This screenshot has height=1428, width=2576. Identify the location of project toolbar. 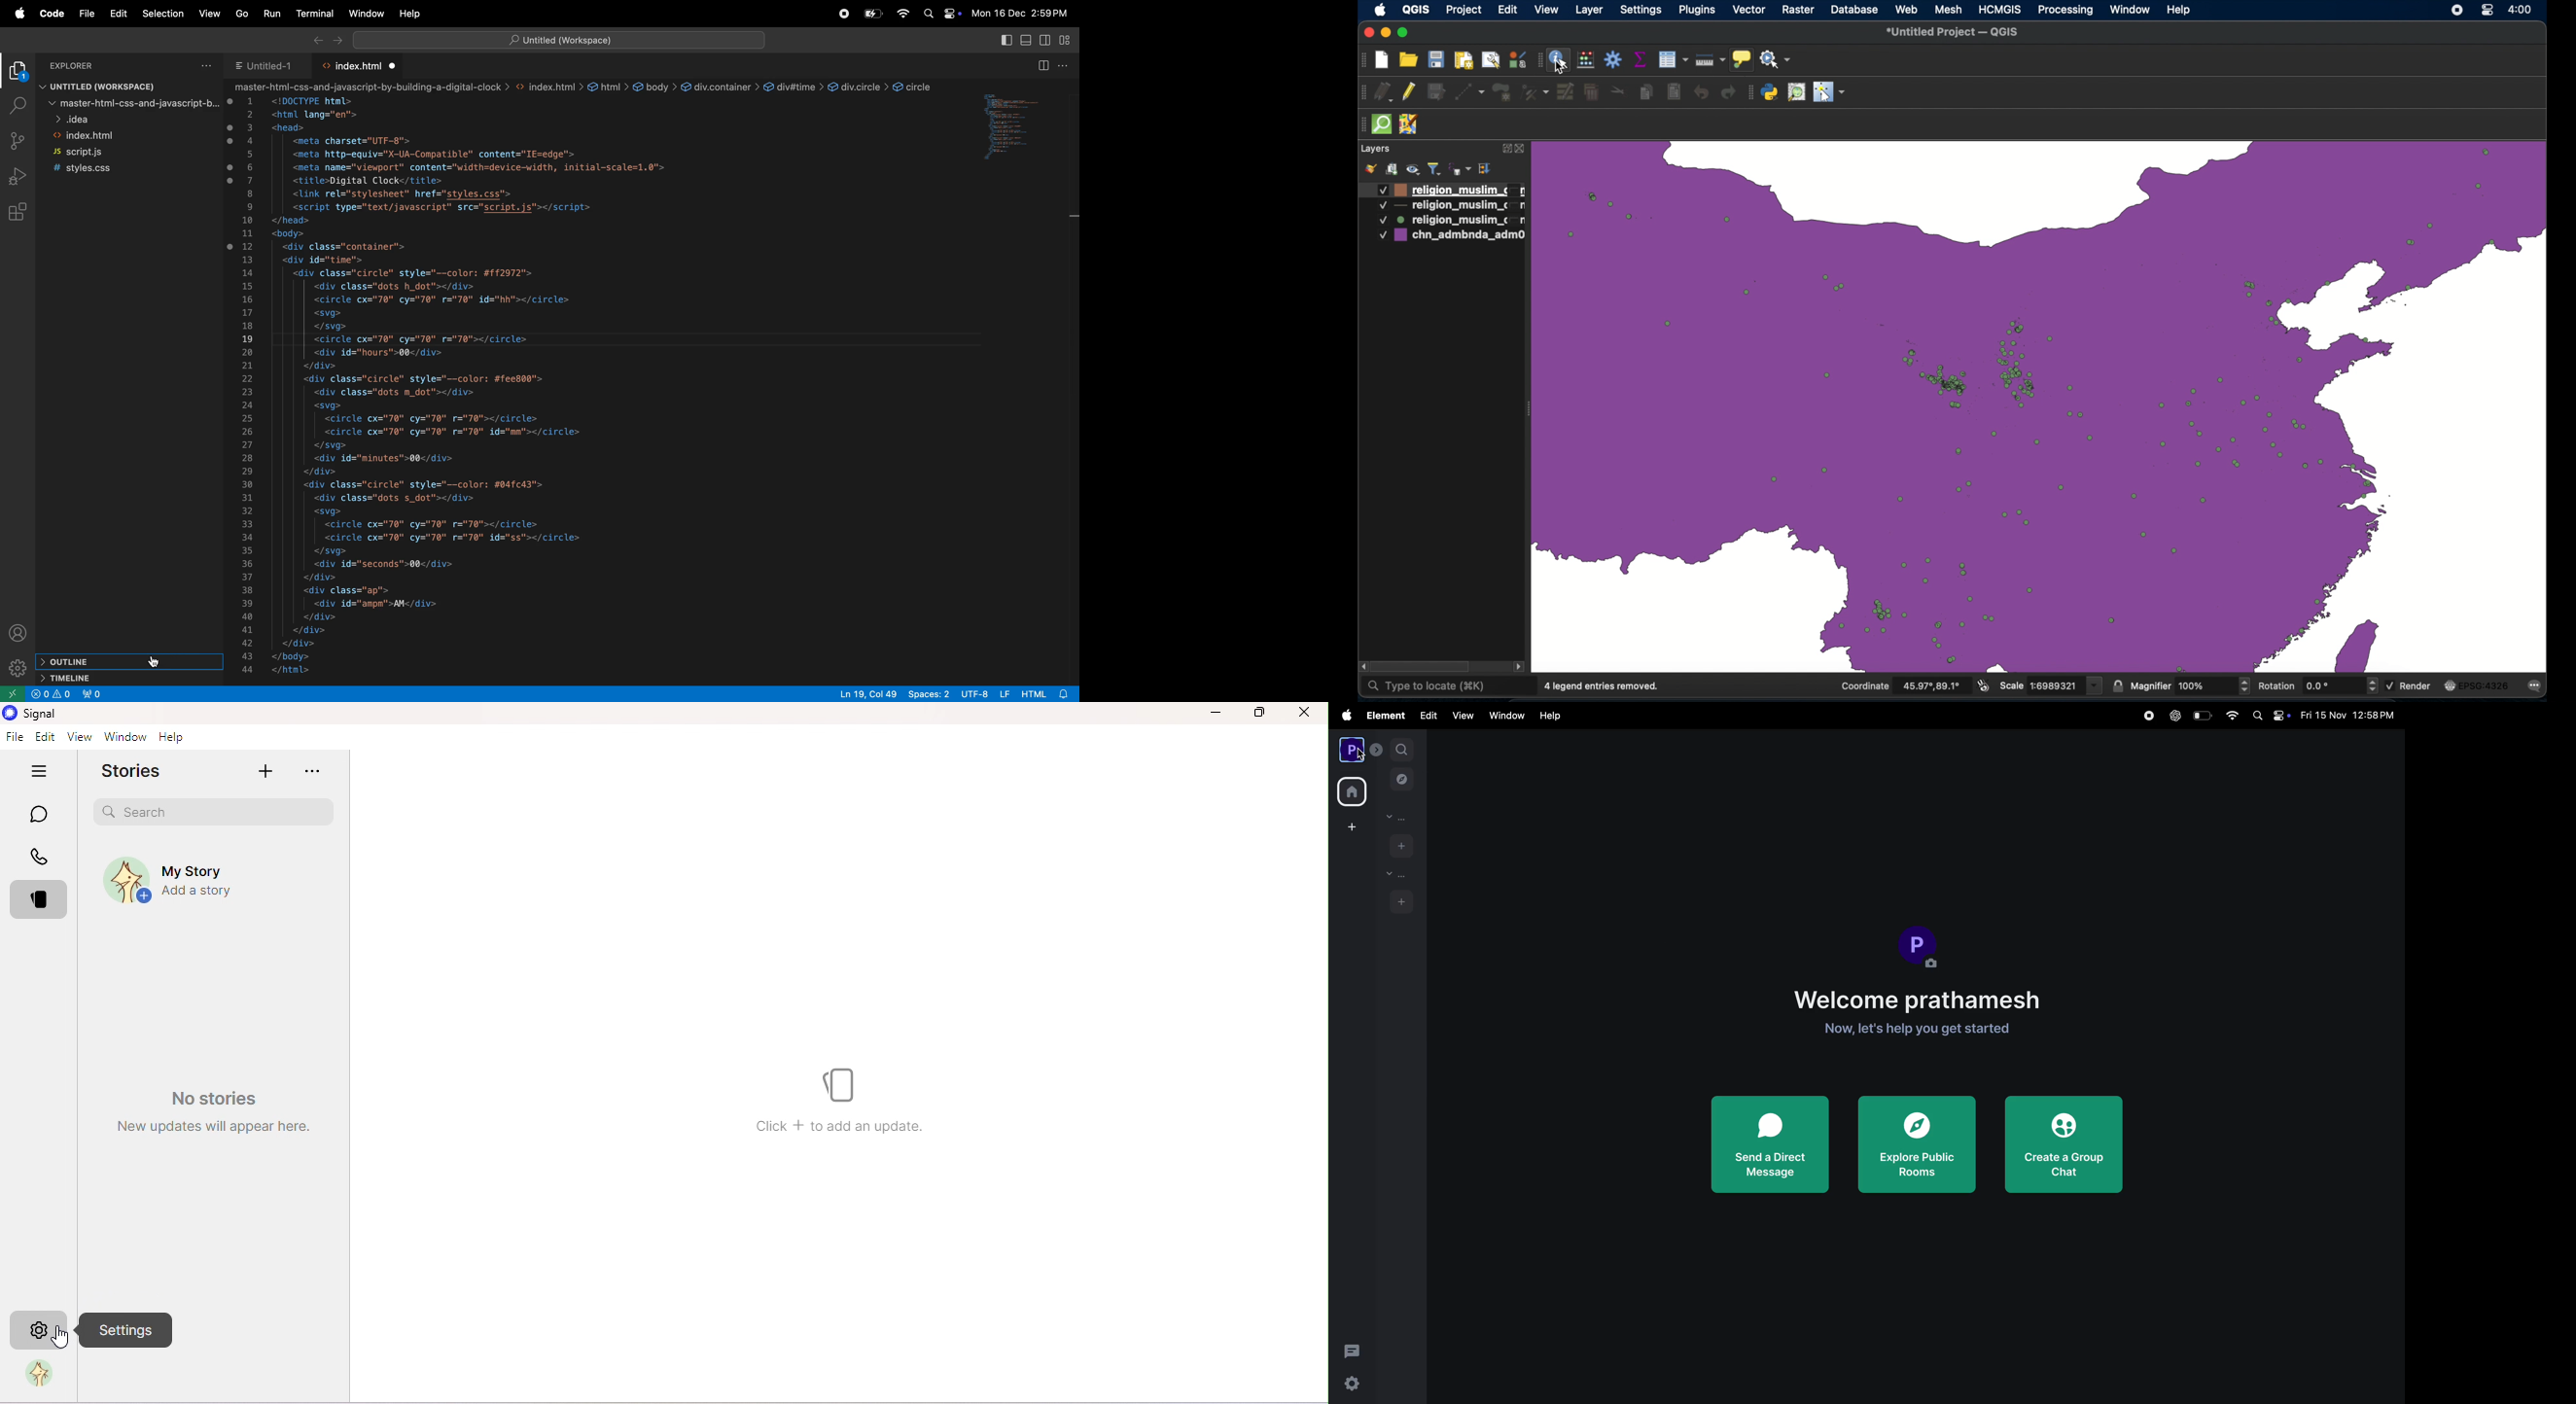
(1361, 60).